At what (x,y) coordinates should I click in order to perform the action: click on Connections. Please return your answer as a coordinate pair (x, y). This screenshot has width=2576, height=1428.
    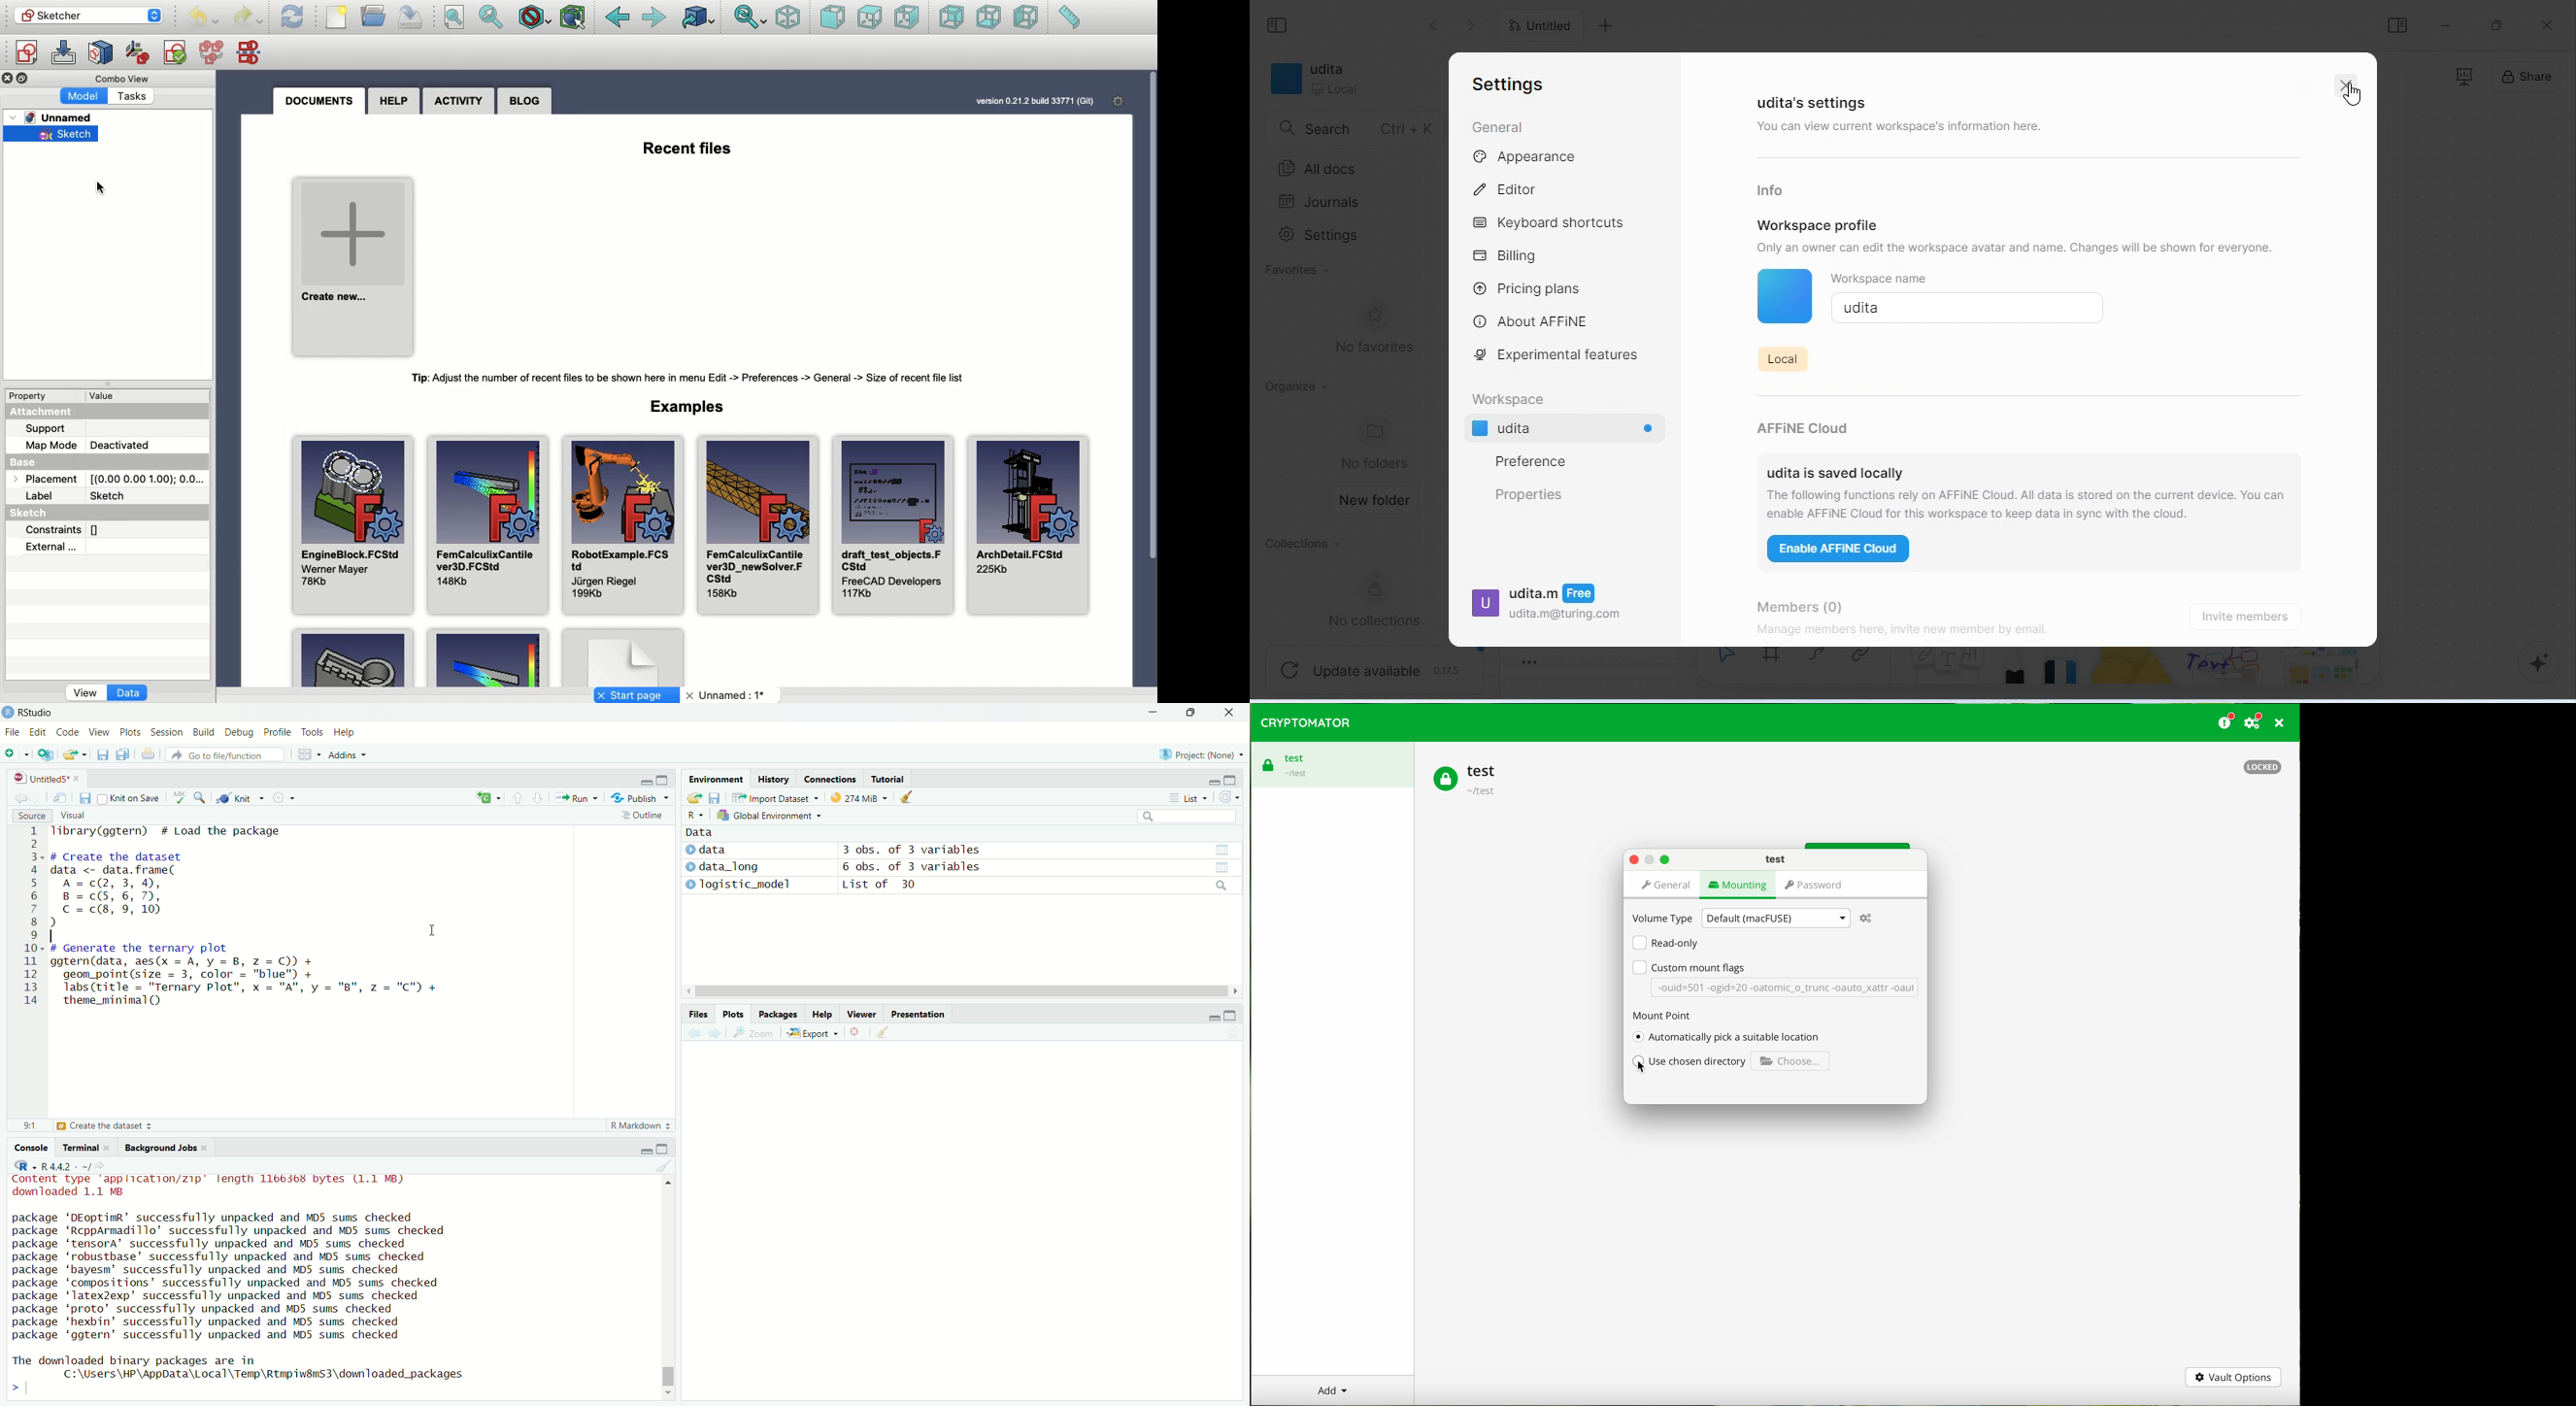
    Looking at the image, I should click on (830, 779).